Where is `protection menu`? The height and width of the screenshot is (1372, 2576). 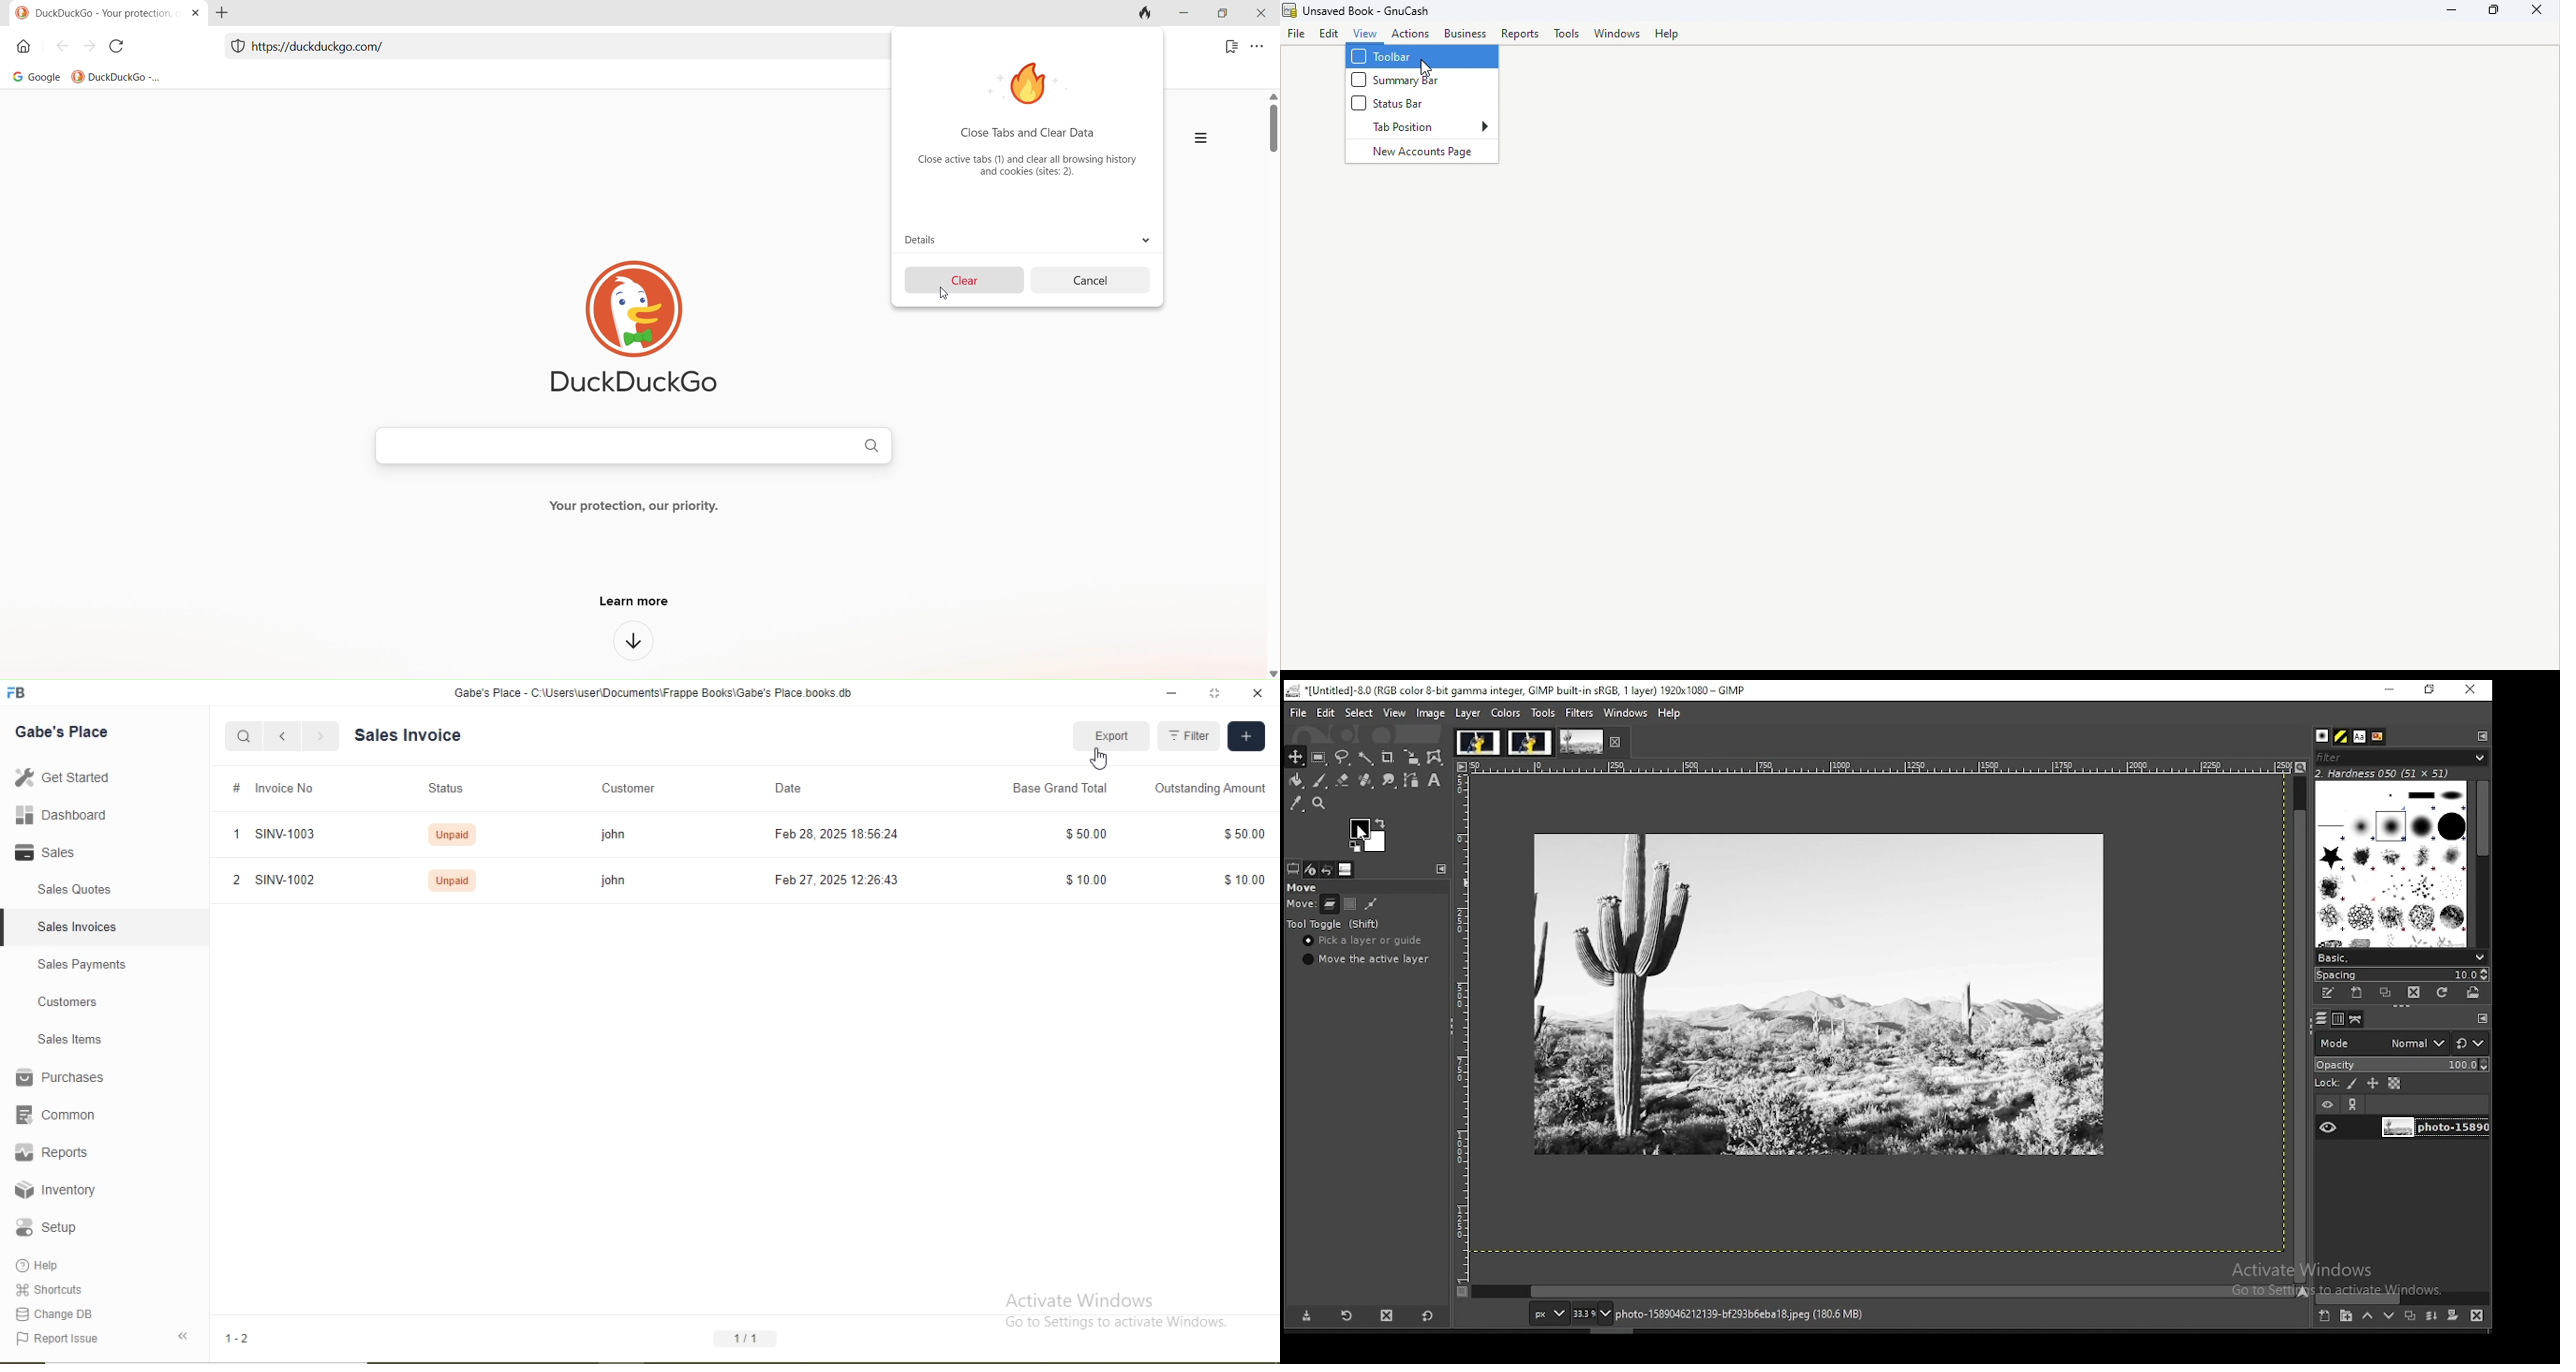
protection menu is located at coordinates (234, 48).